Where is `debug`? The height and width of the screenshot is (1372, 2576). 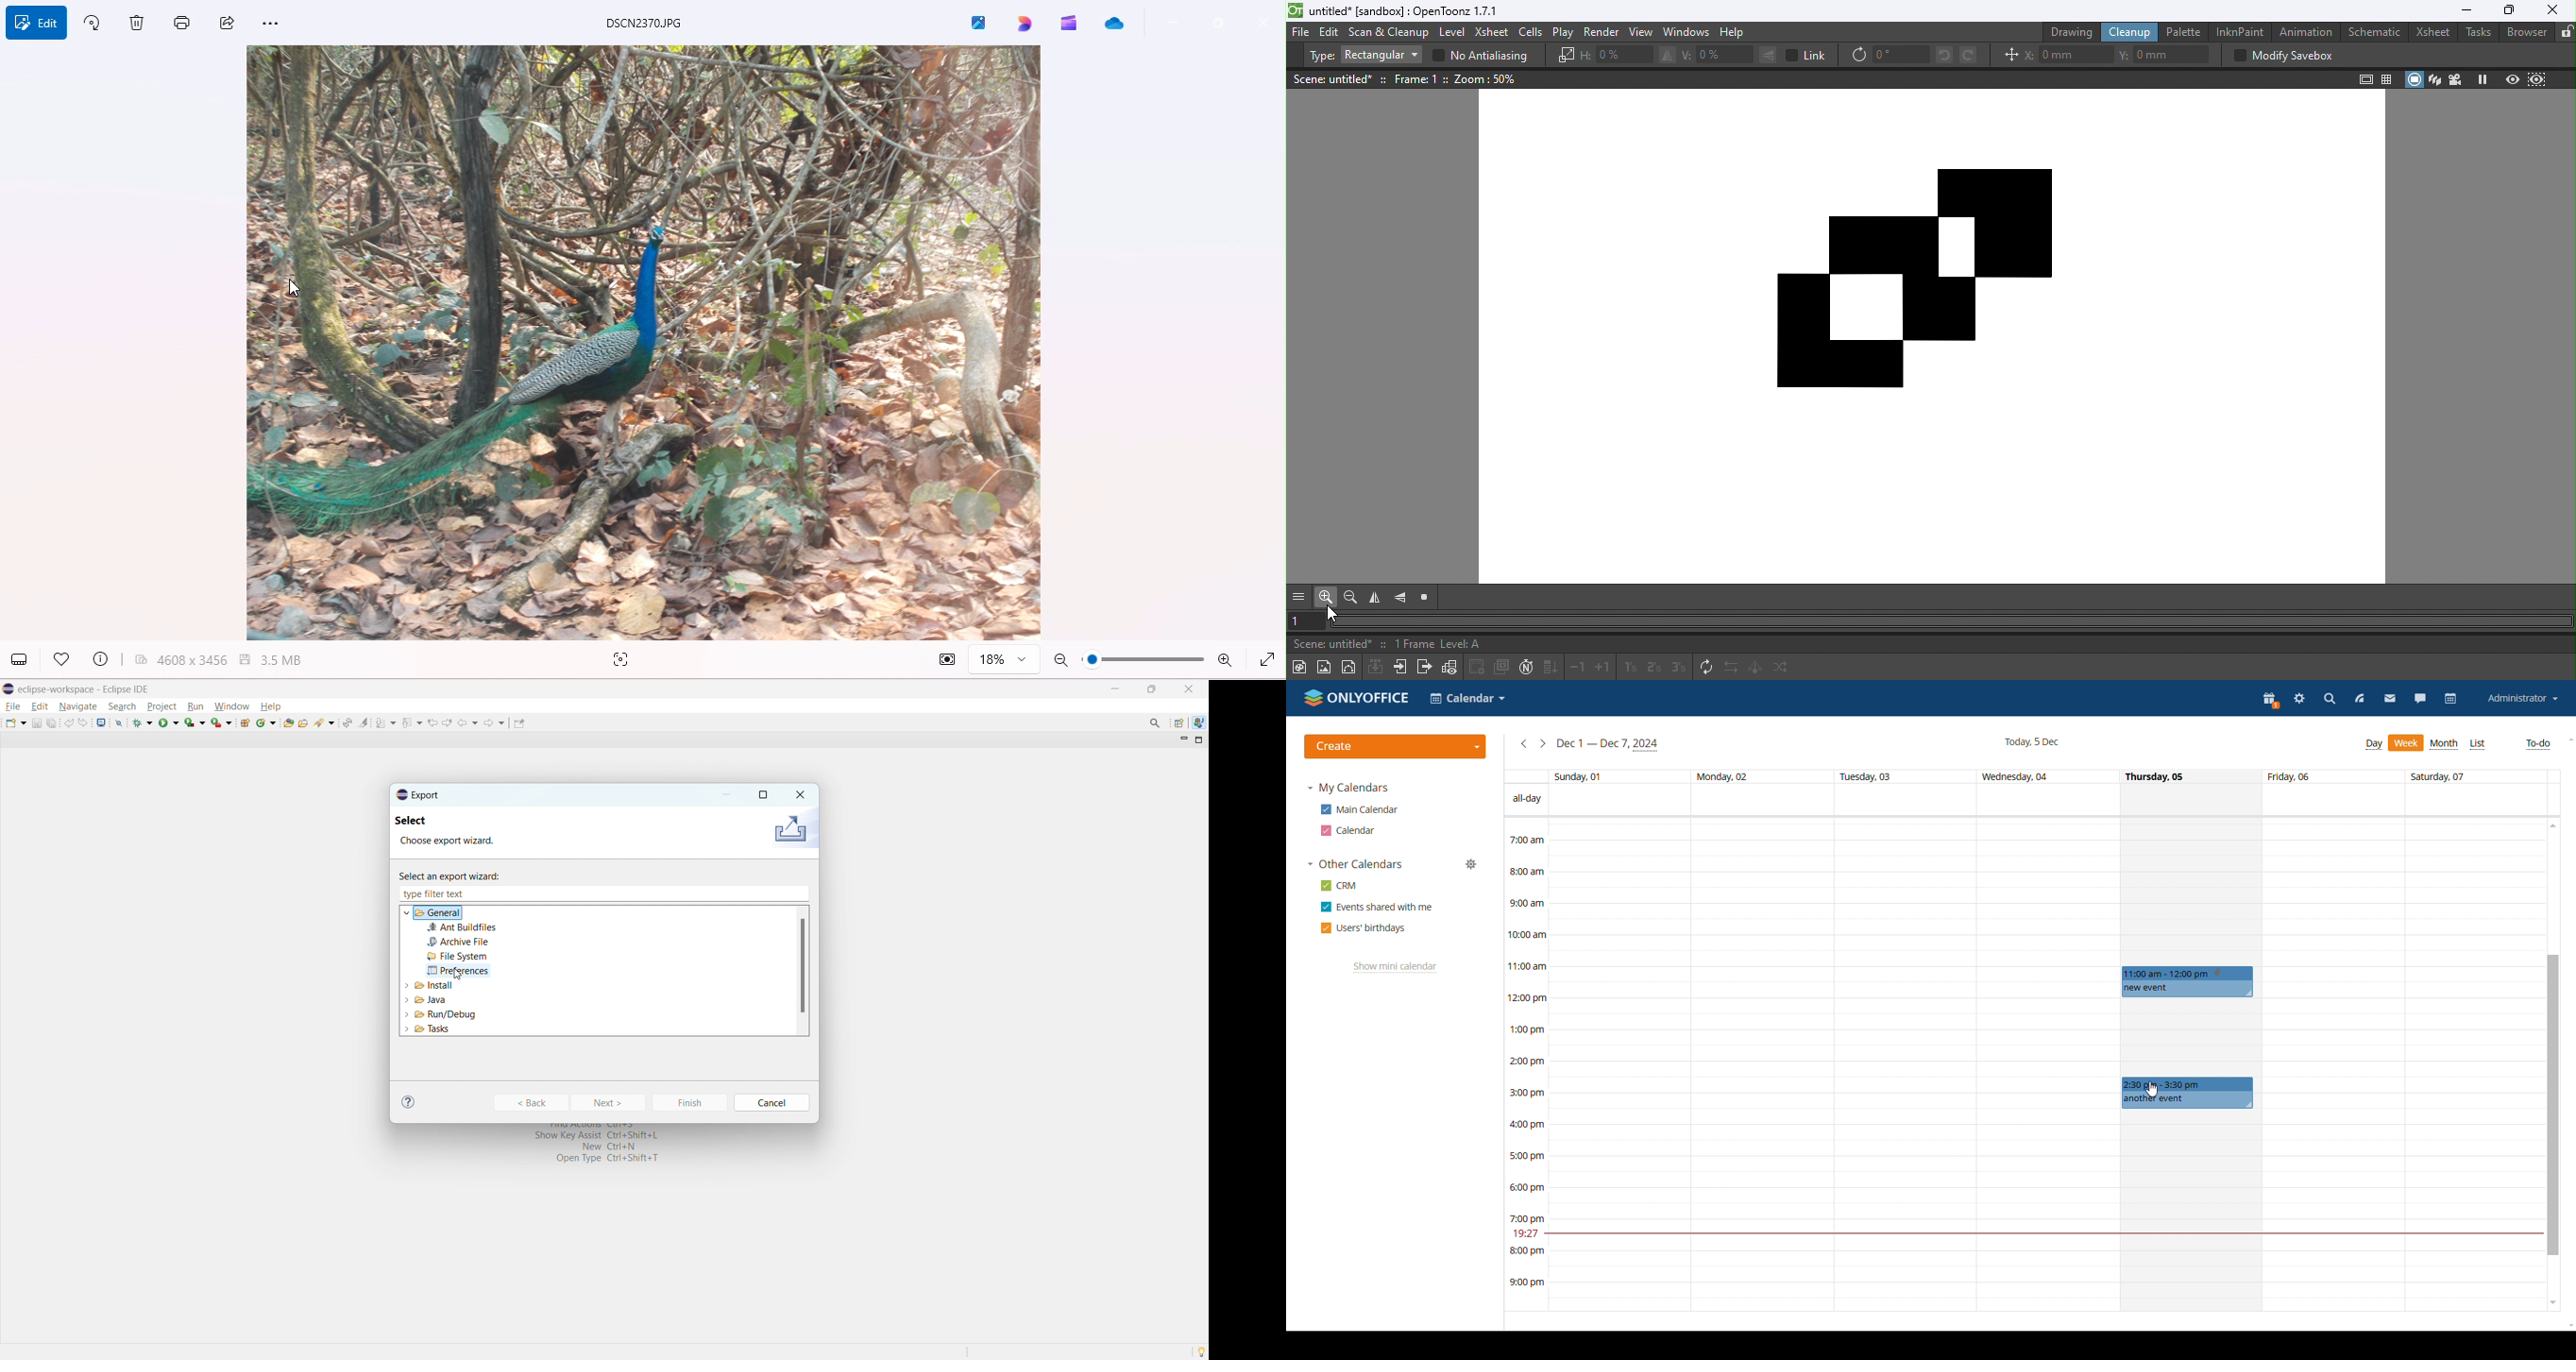
debug is located at coordinates (143, 723).